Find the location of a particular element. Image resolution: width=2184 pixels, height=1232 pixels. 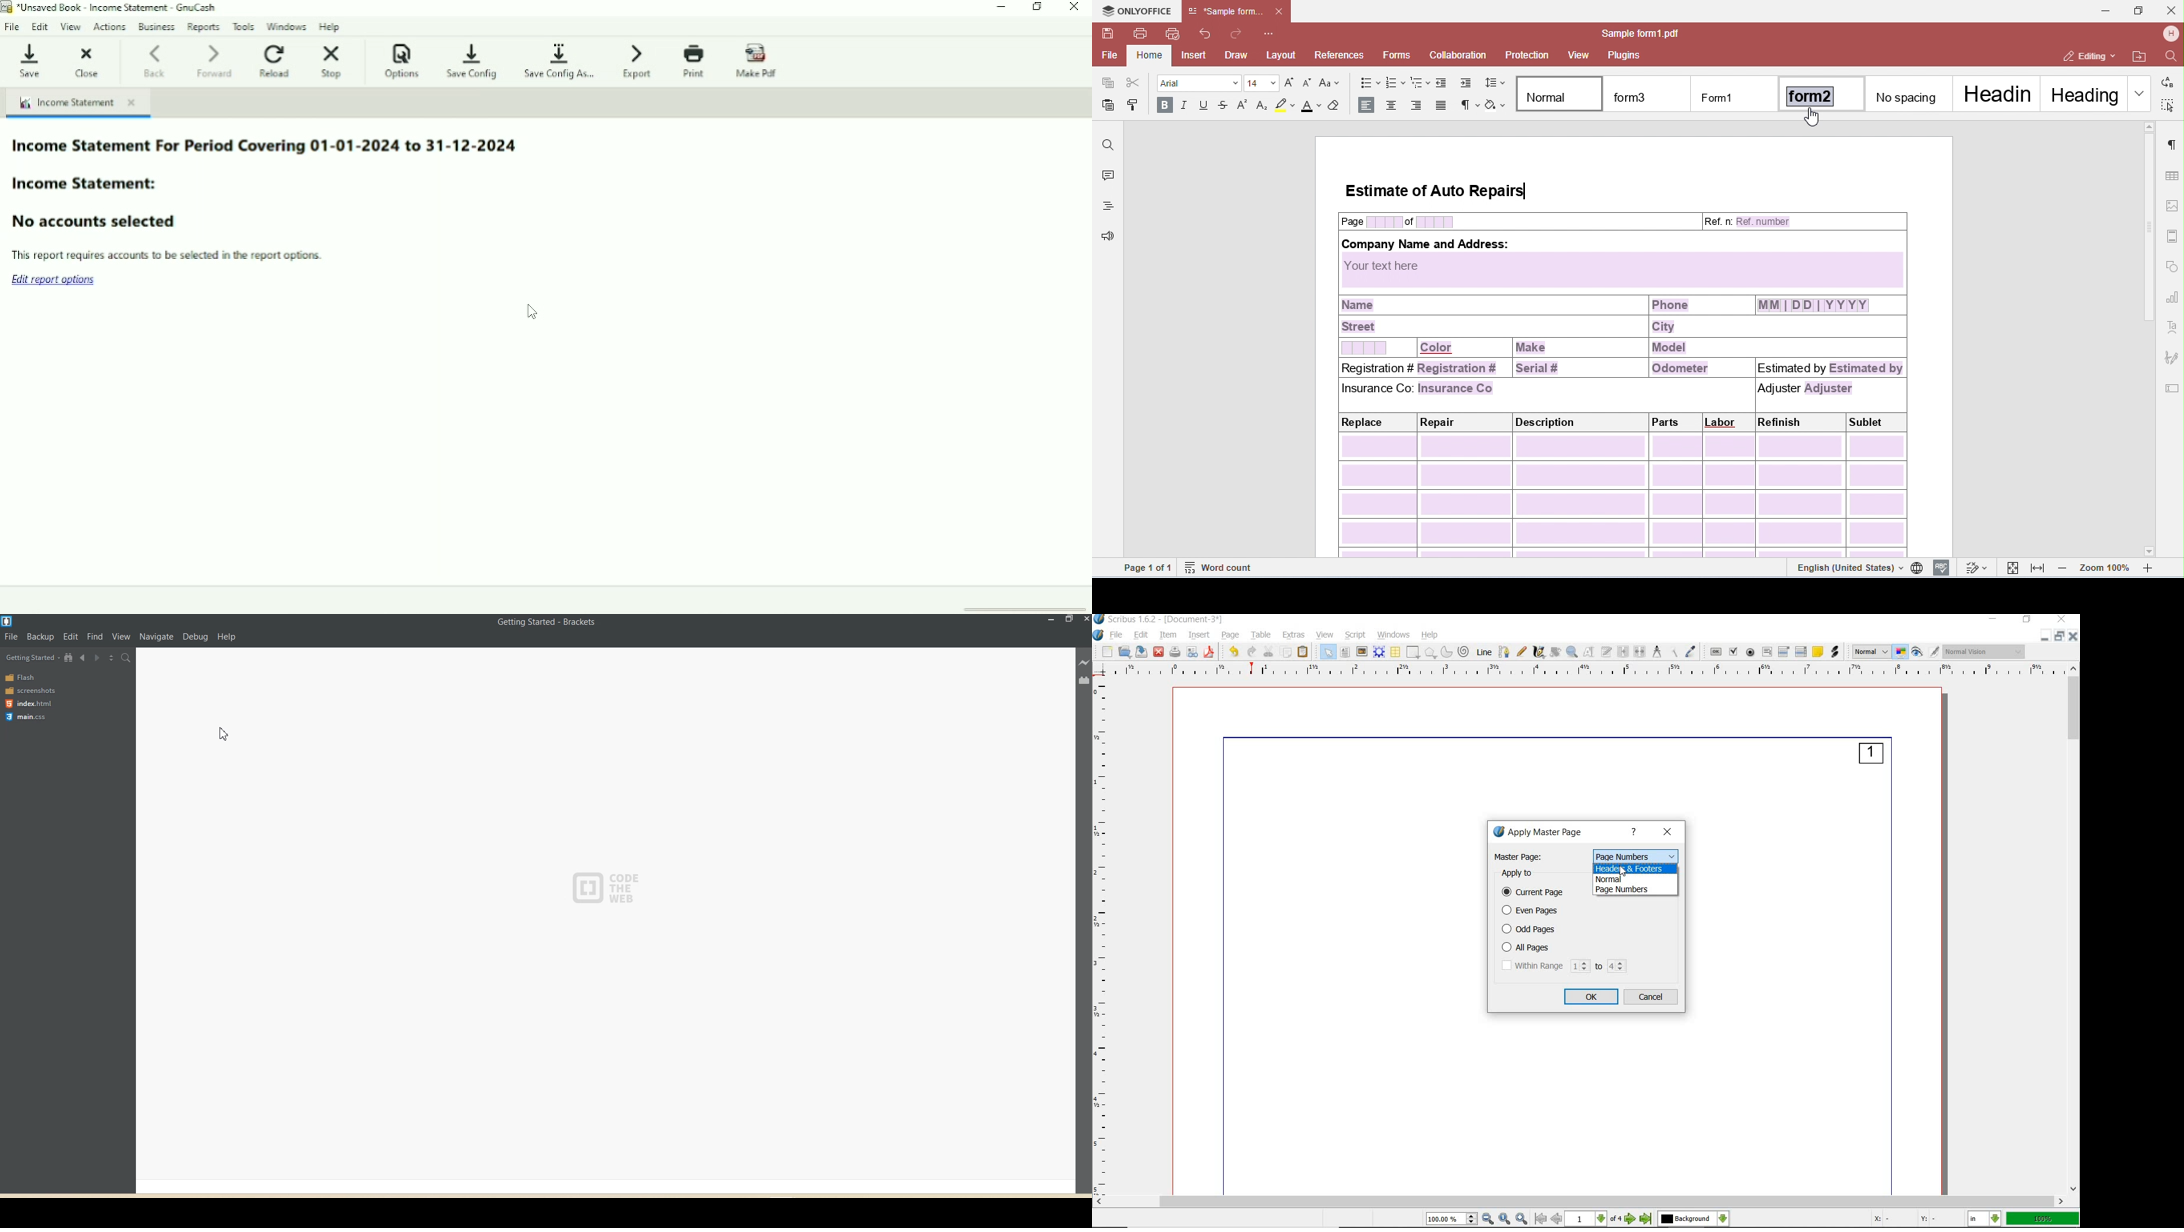

close is located at coordinates (1159, 653).